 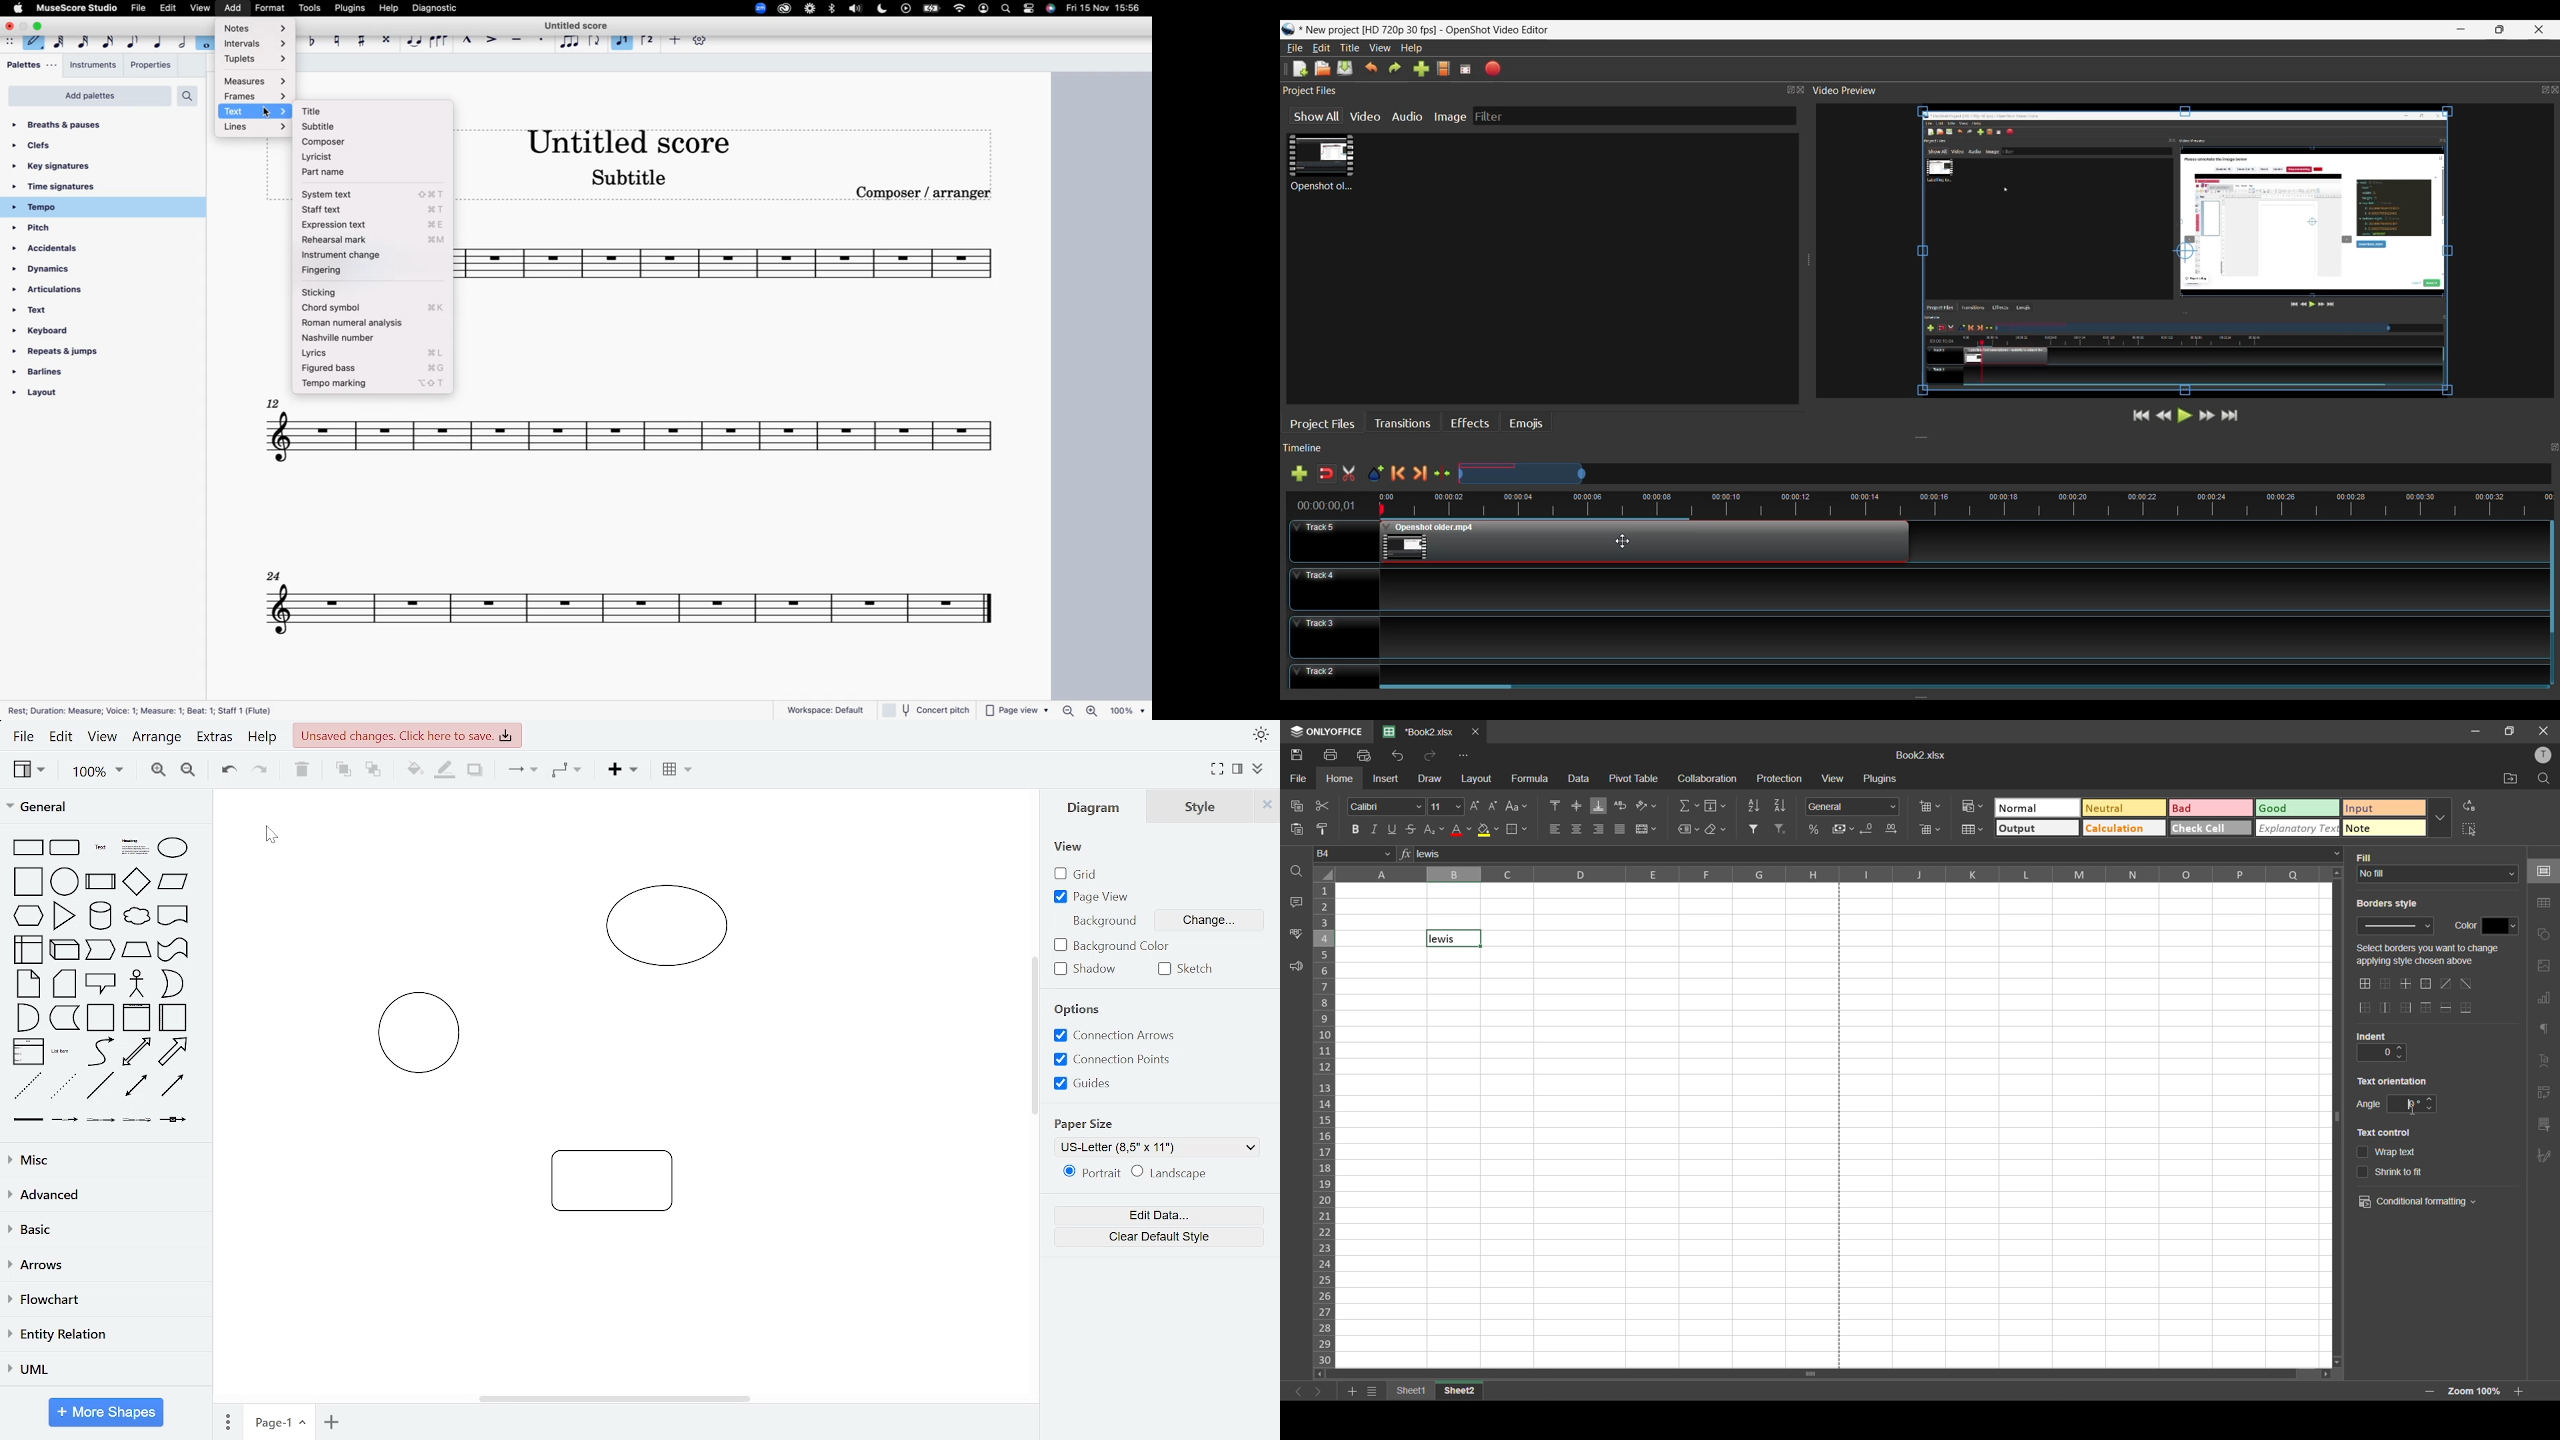 I want to click on internal storage, so click(x=31, y=949).